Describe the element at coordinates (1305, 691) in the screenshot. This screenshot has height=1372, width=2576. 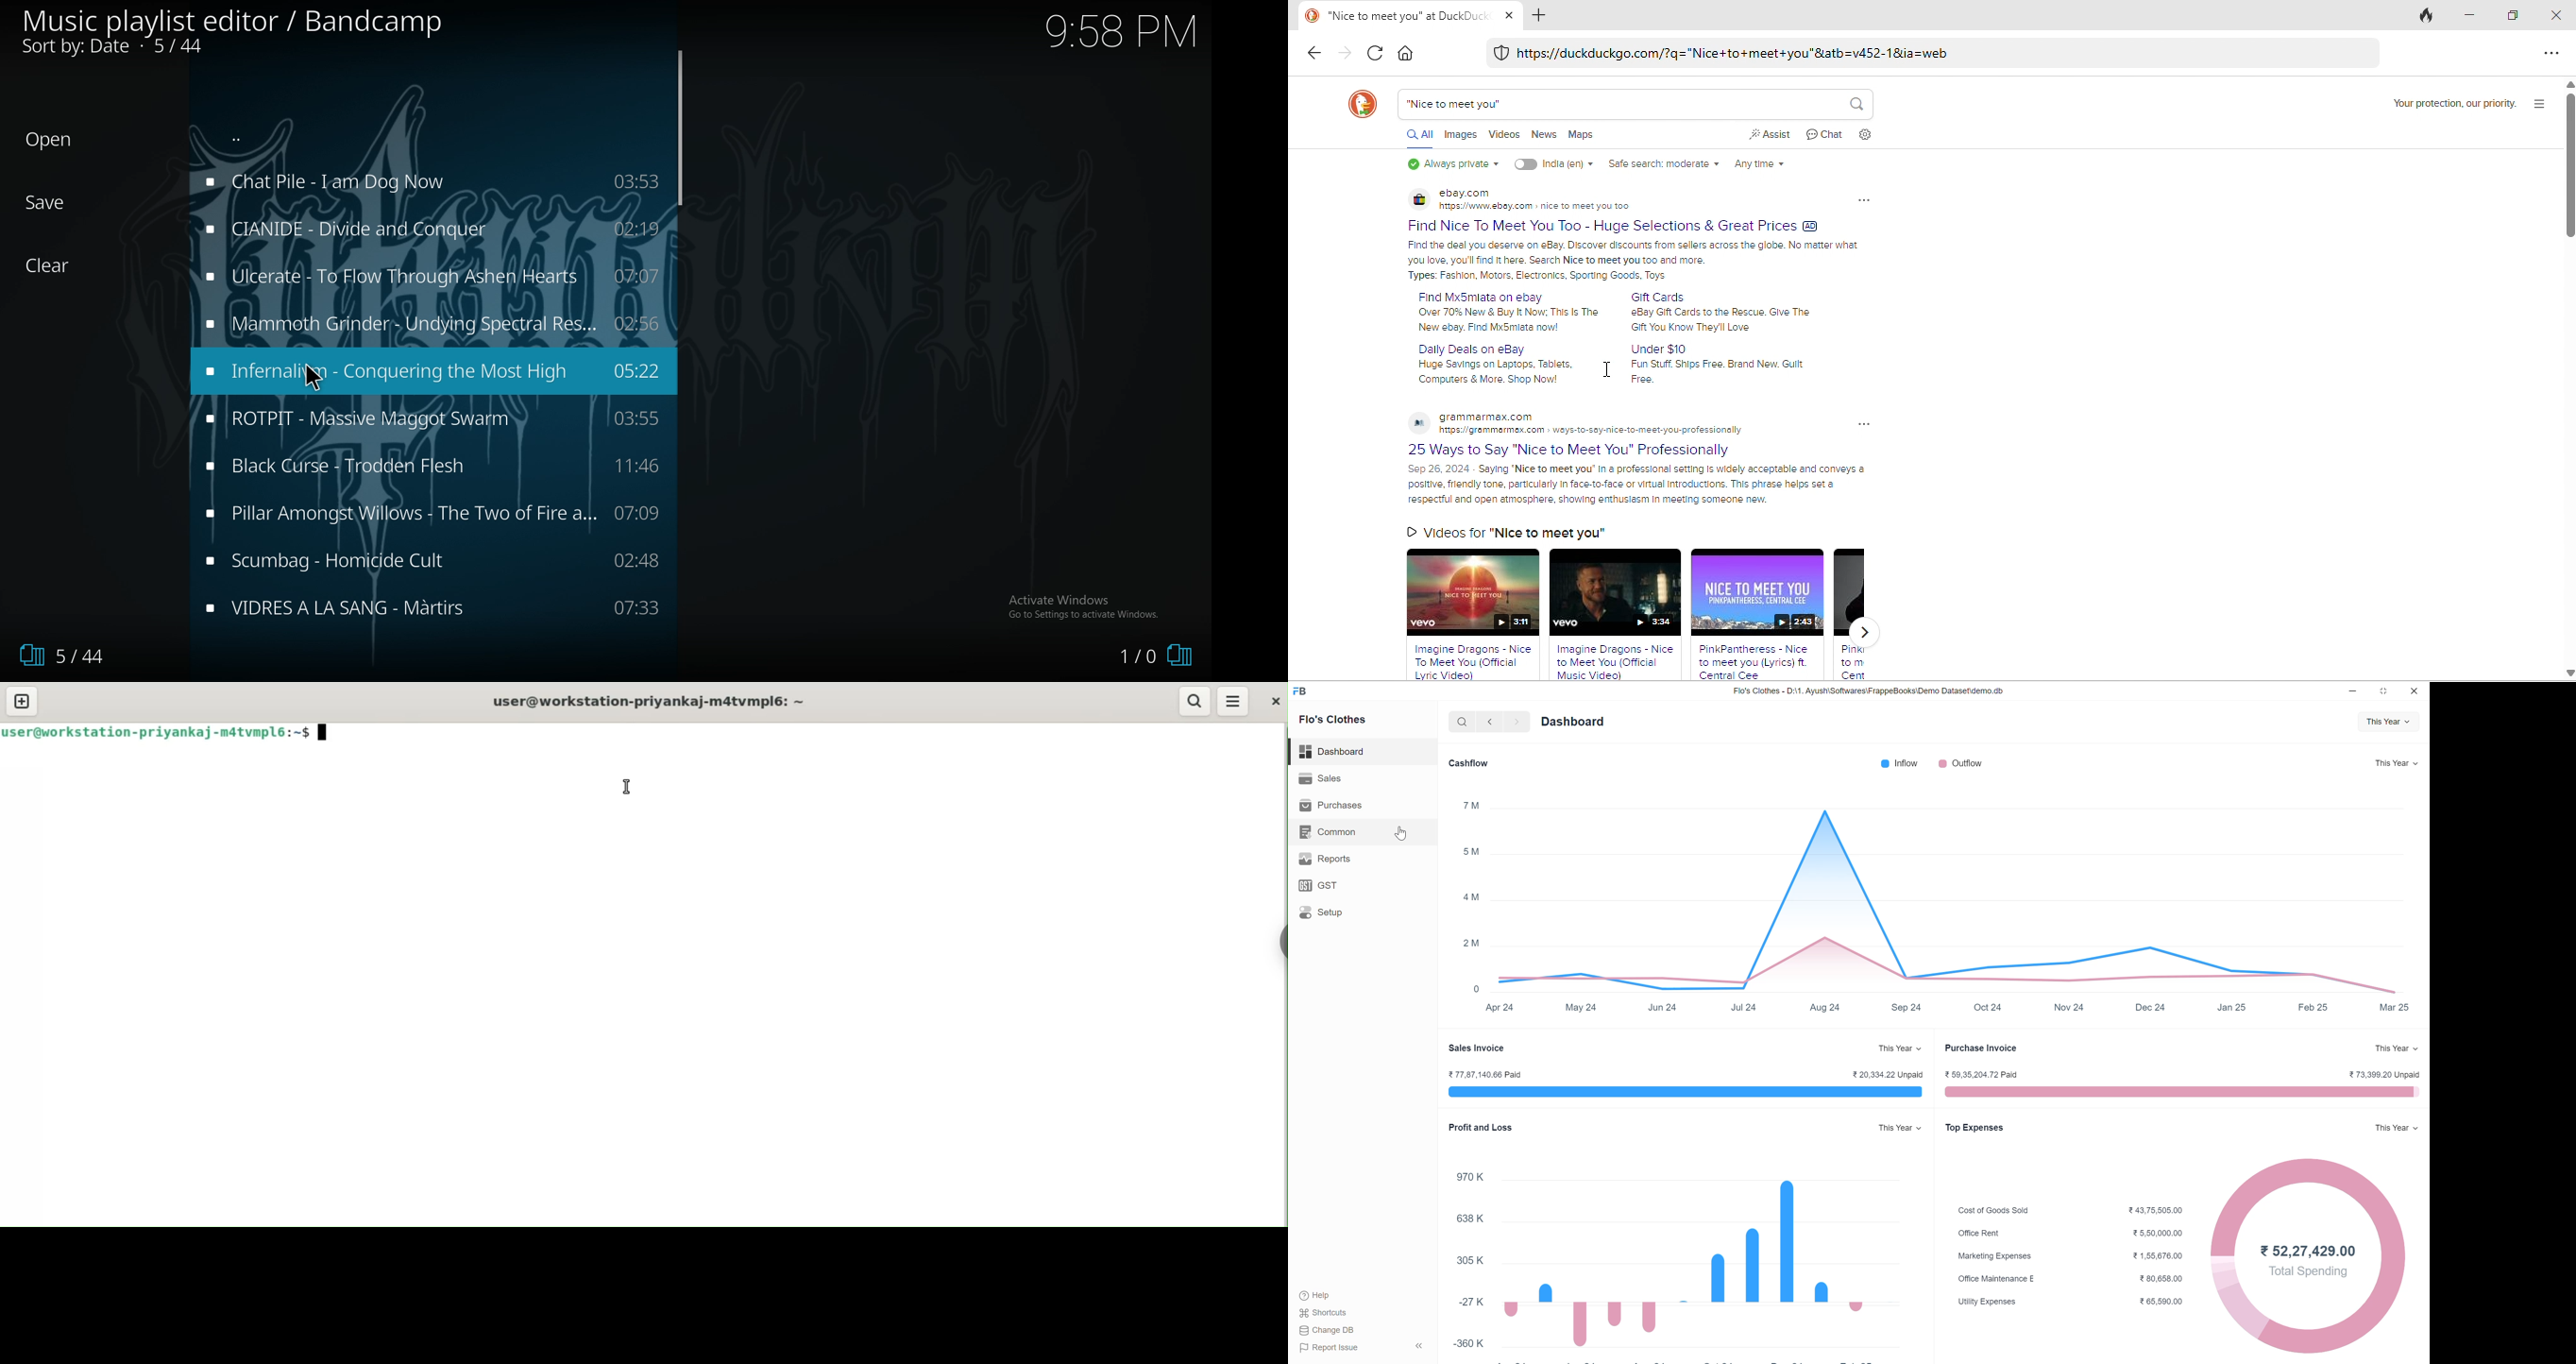
I see `Frappebooks` at that location.